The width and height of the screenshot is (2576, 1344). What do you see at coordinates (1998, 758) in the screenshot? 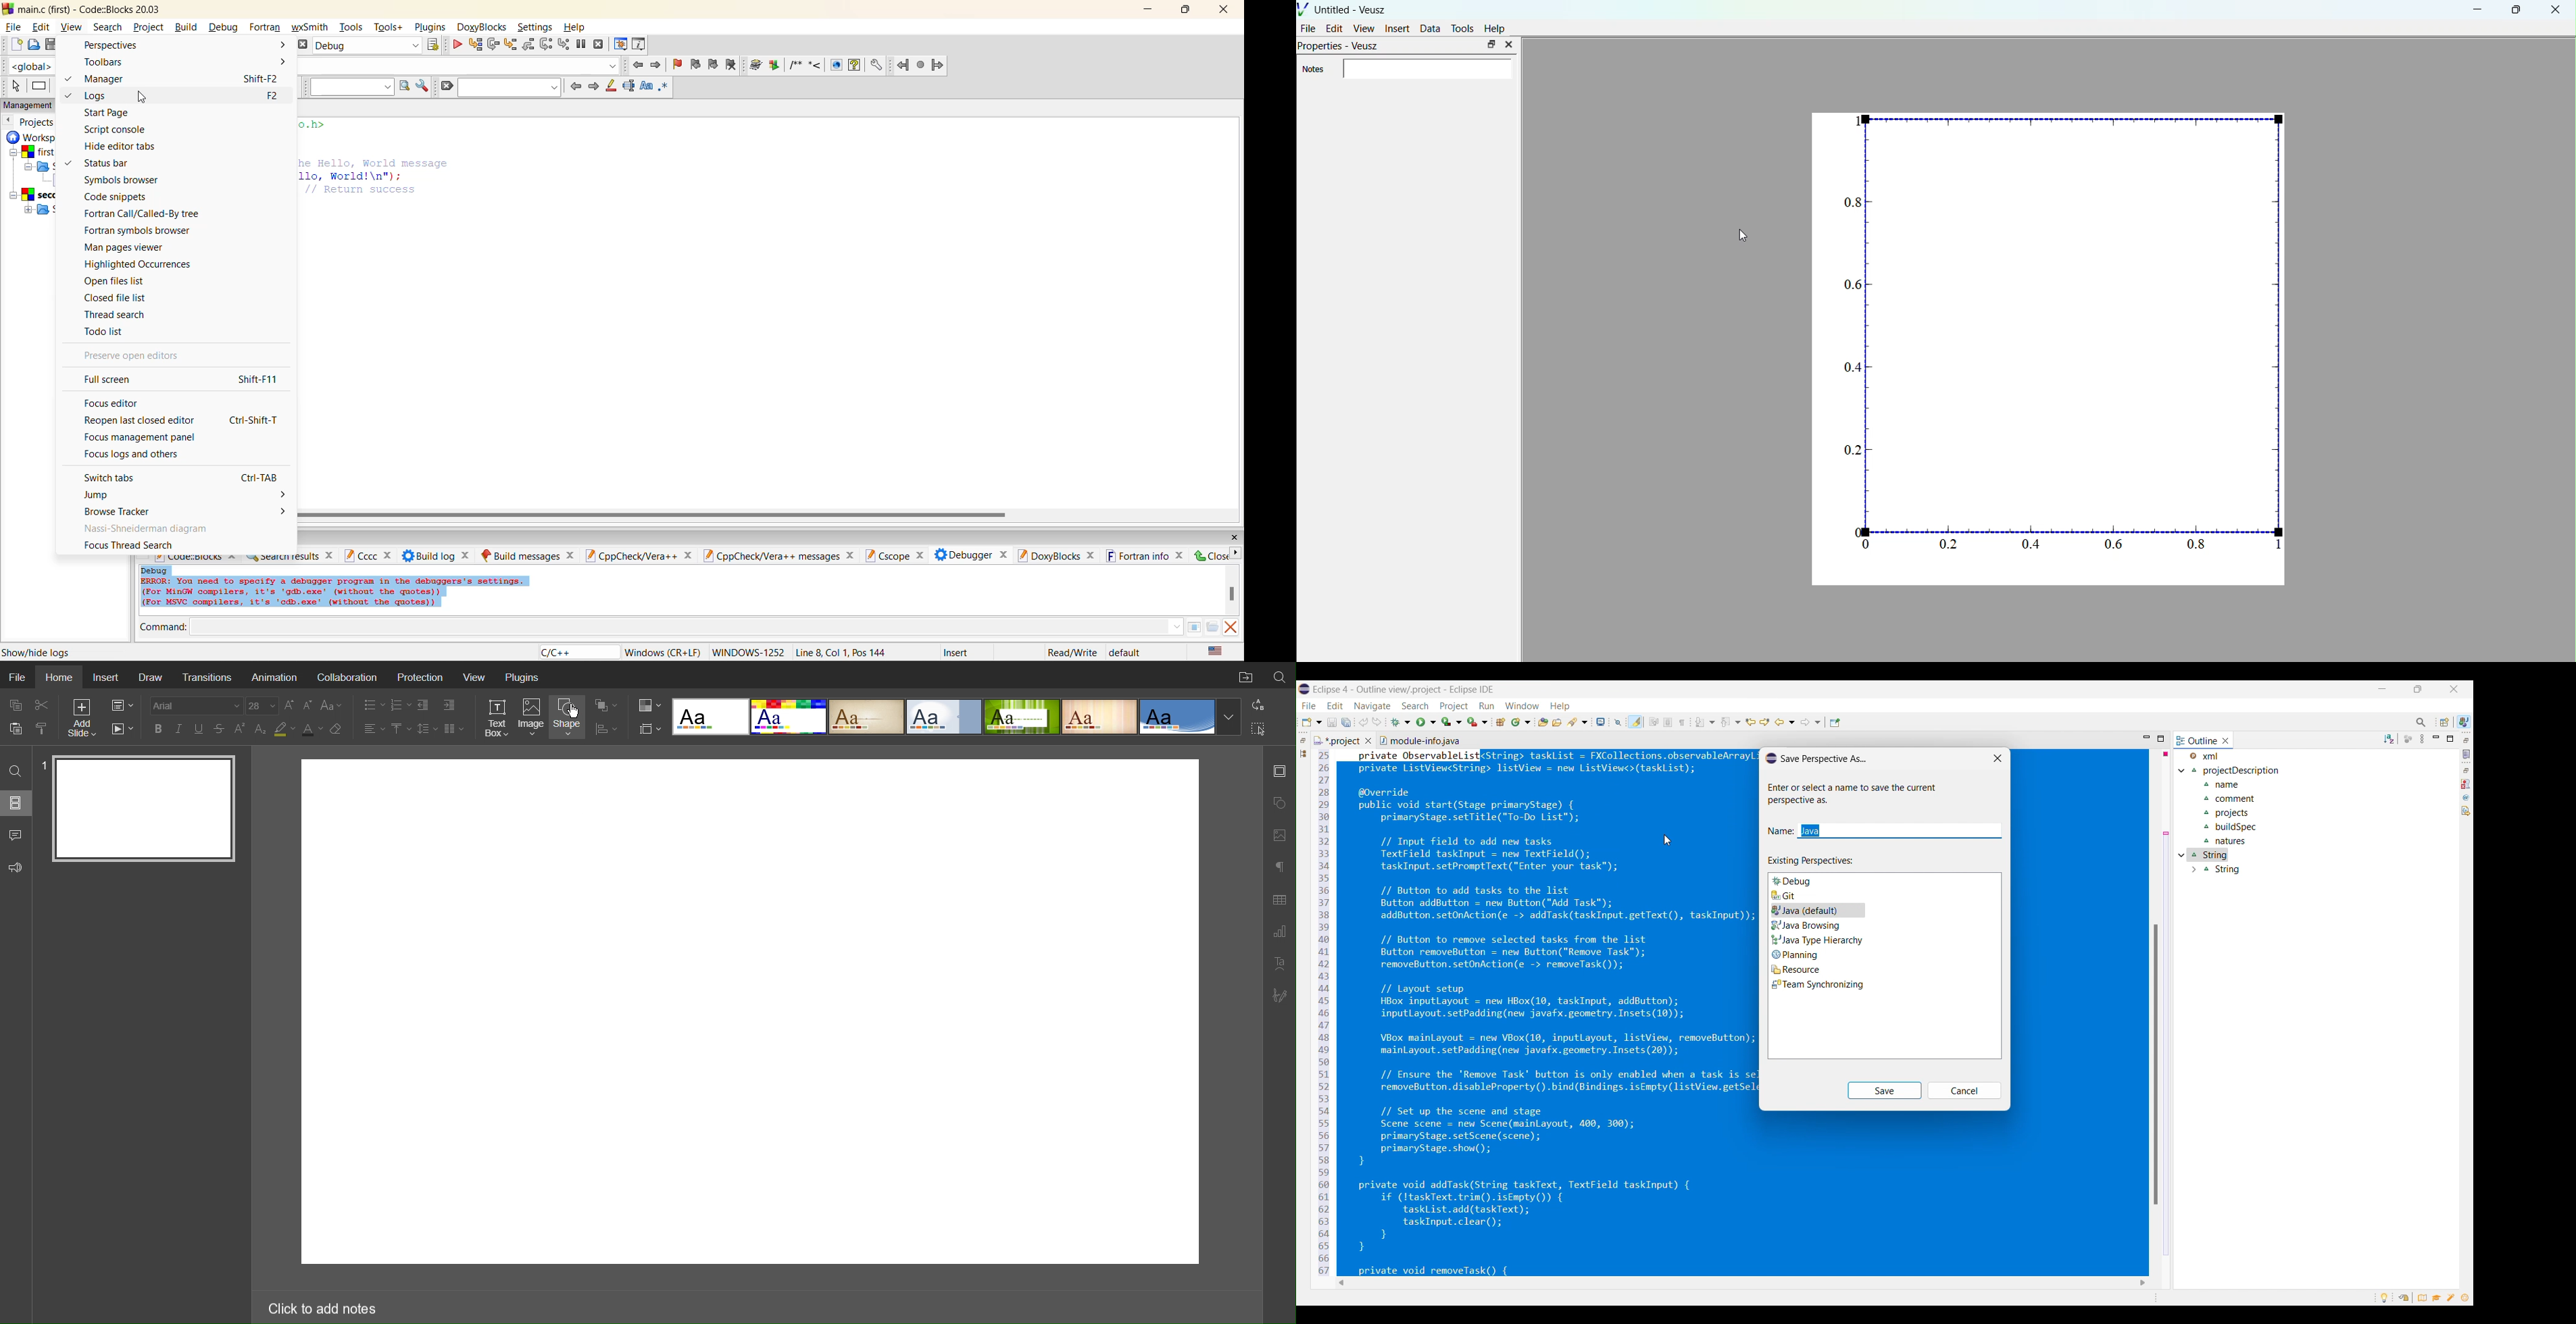
I see `Close window` at bounding box center [1998, 758].